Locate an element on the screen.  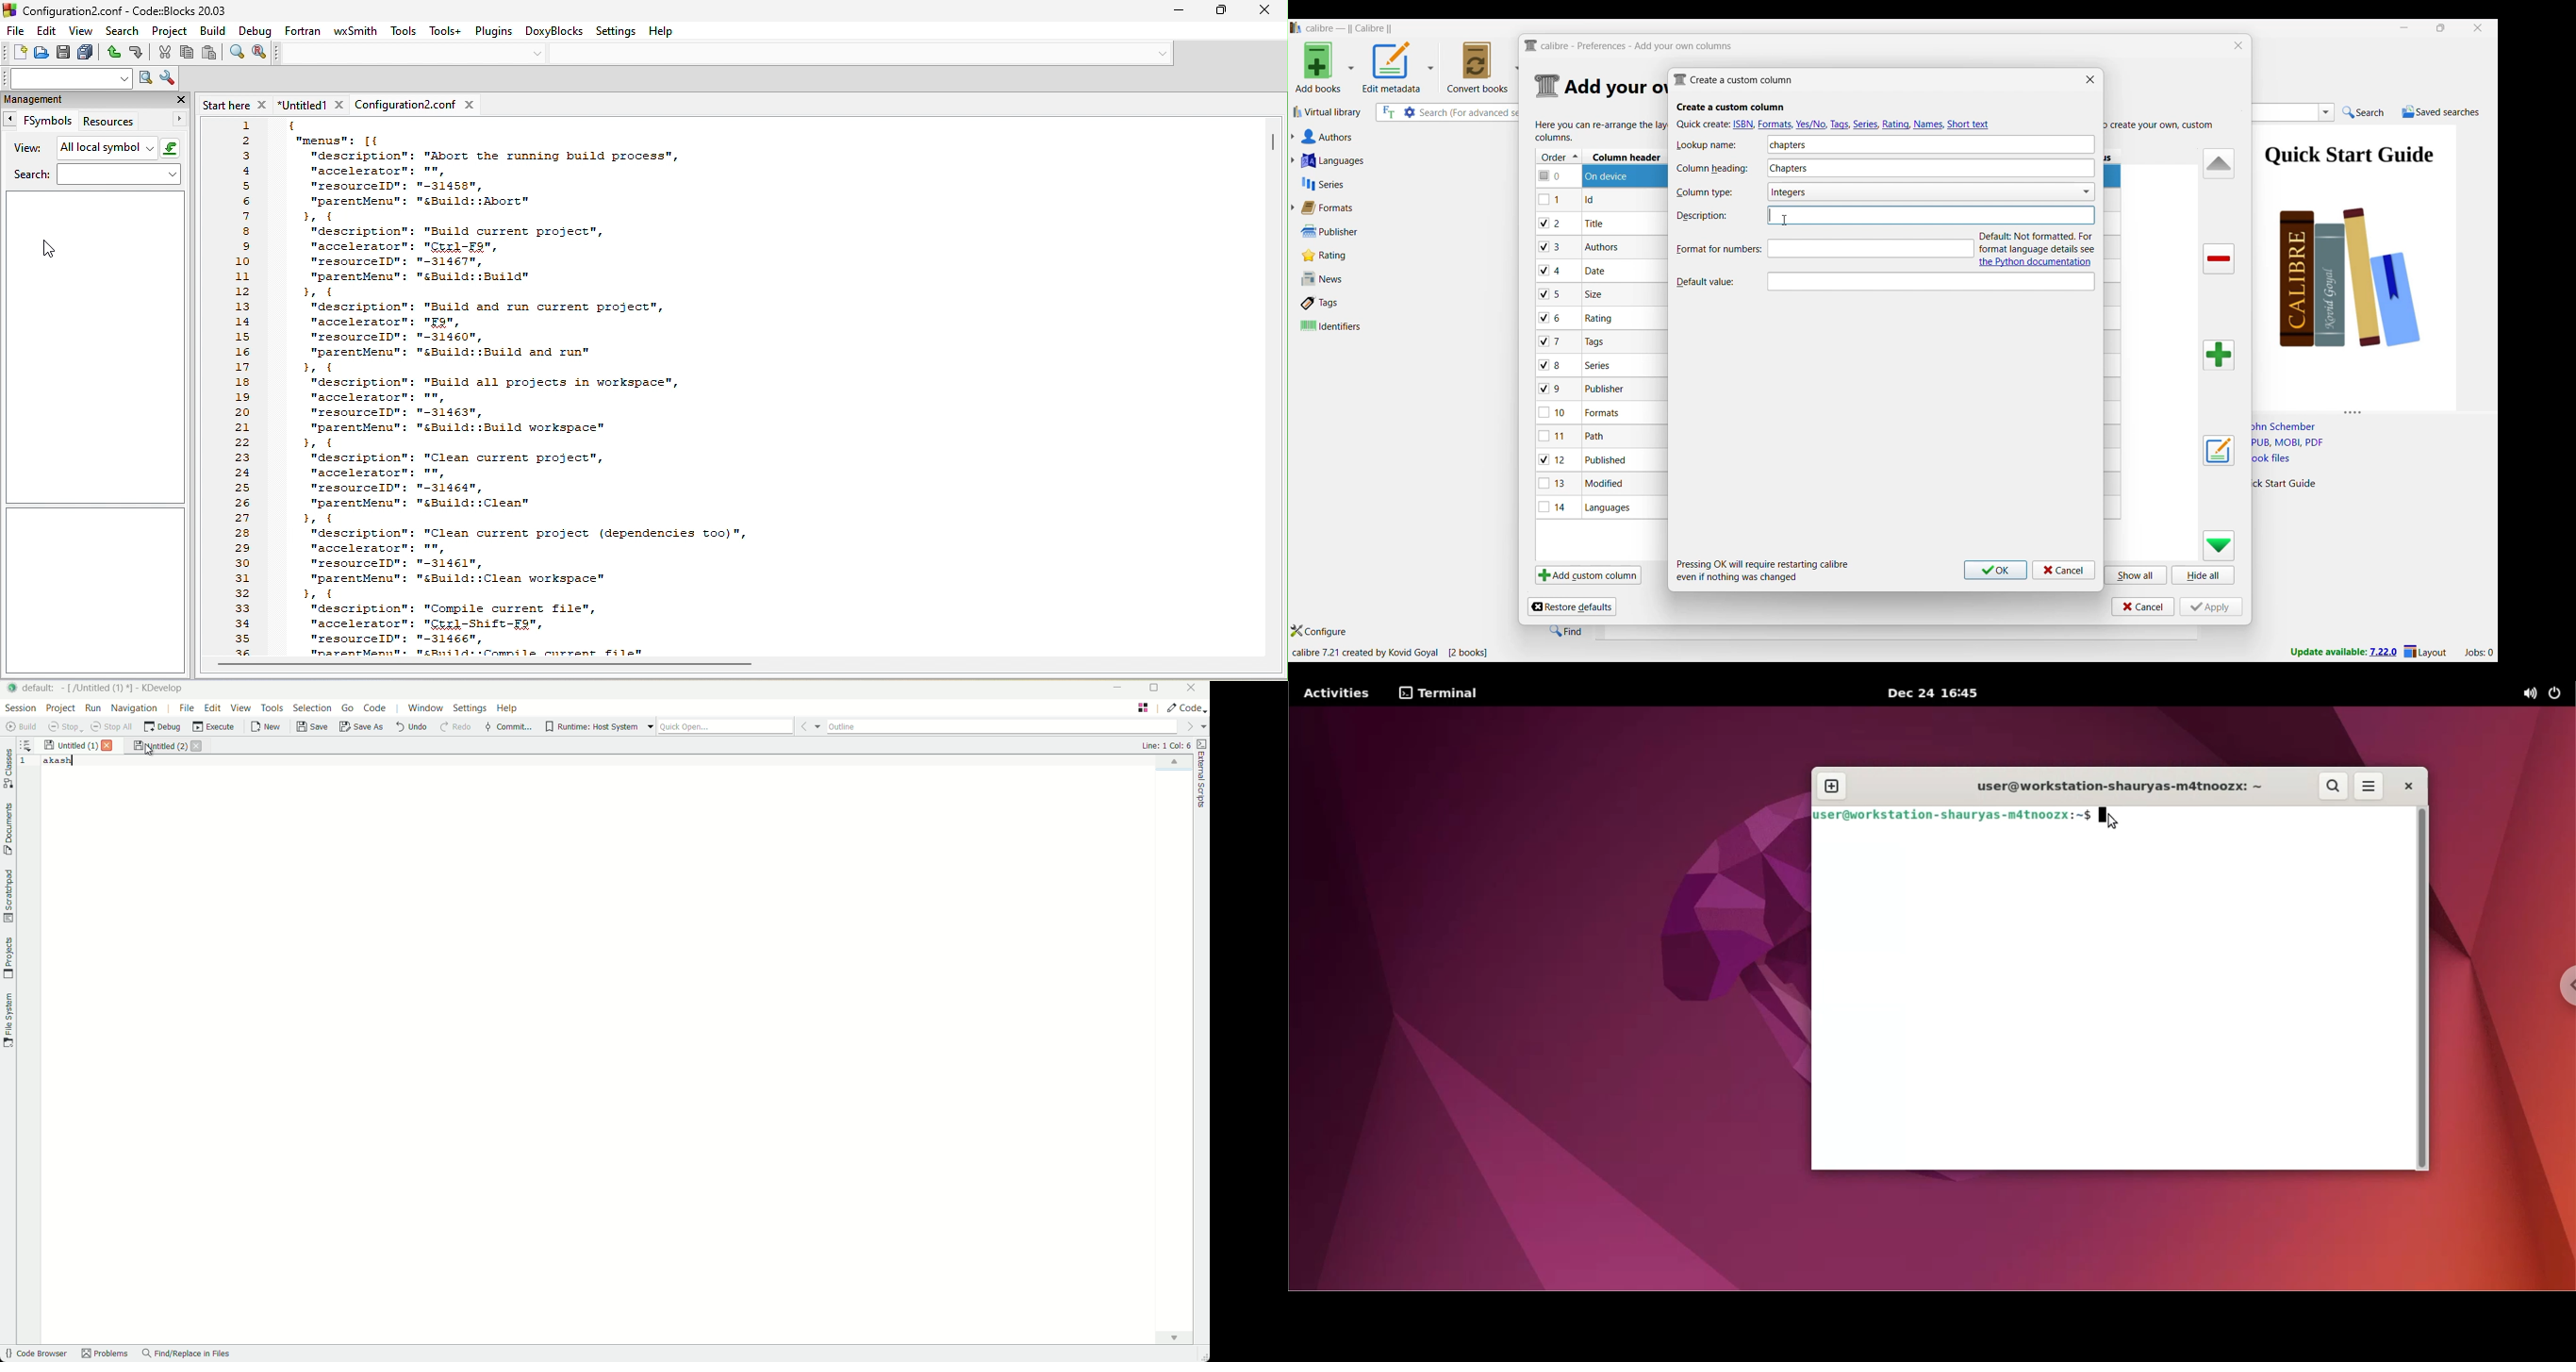
Quick create options is located at coordinates (1835, 124).